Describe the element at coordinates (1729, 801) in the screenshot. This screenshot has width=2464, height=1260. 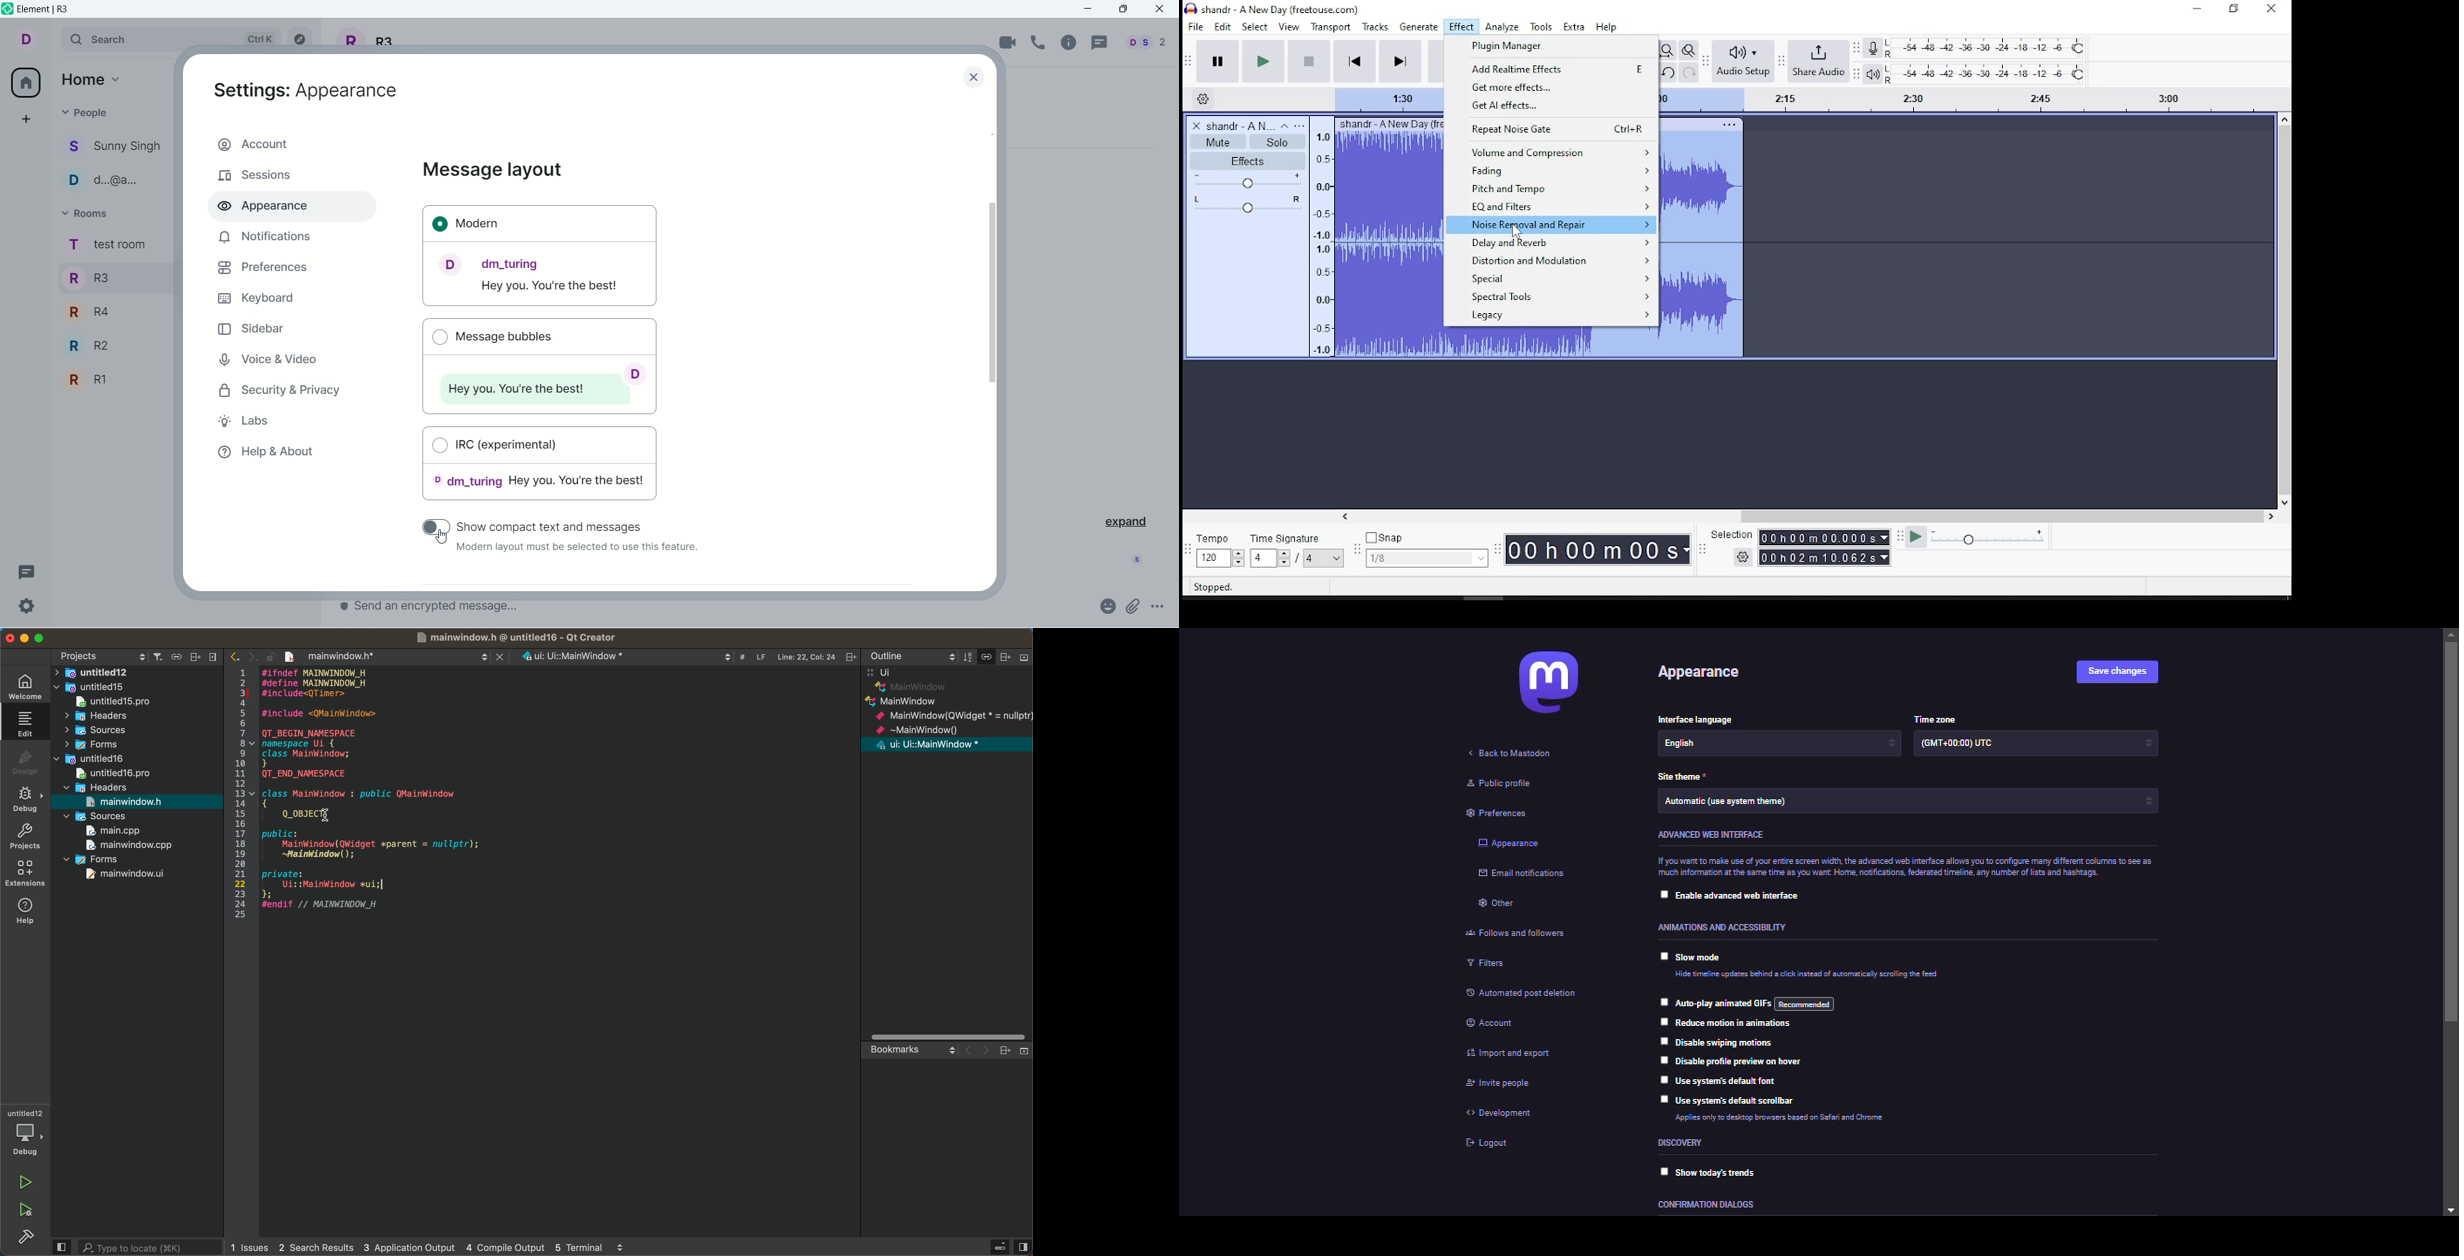
I see `theme` at that location.